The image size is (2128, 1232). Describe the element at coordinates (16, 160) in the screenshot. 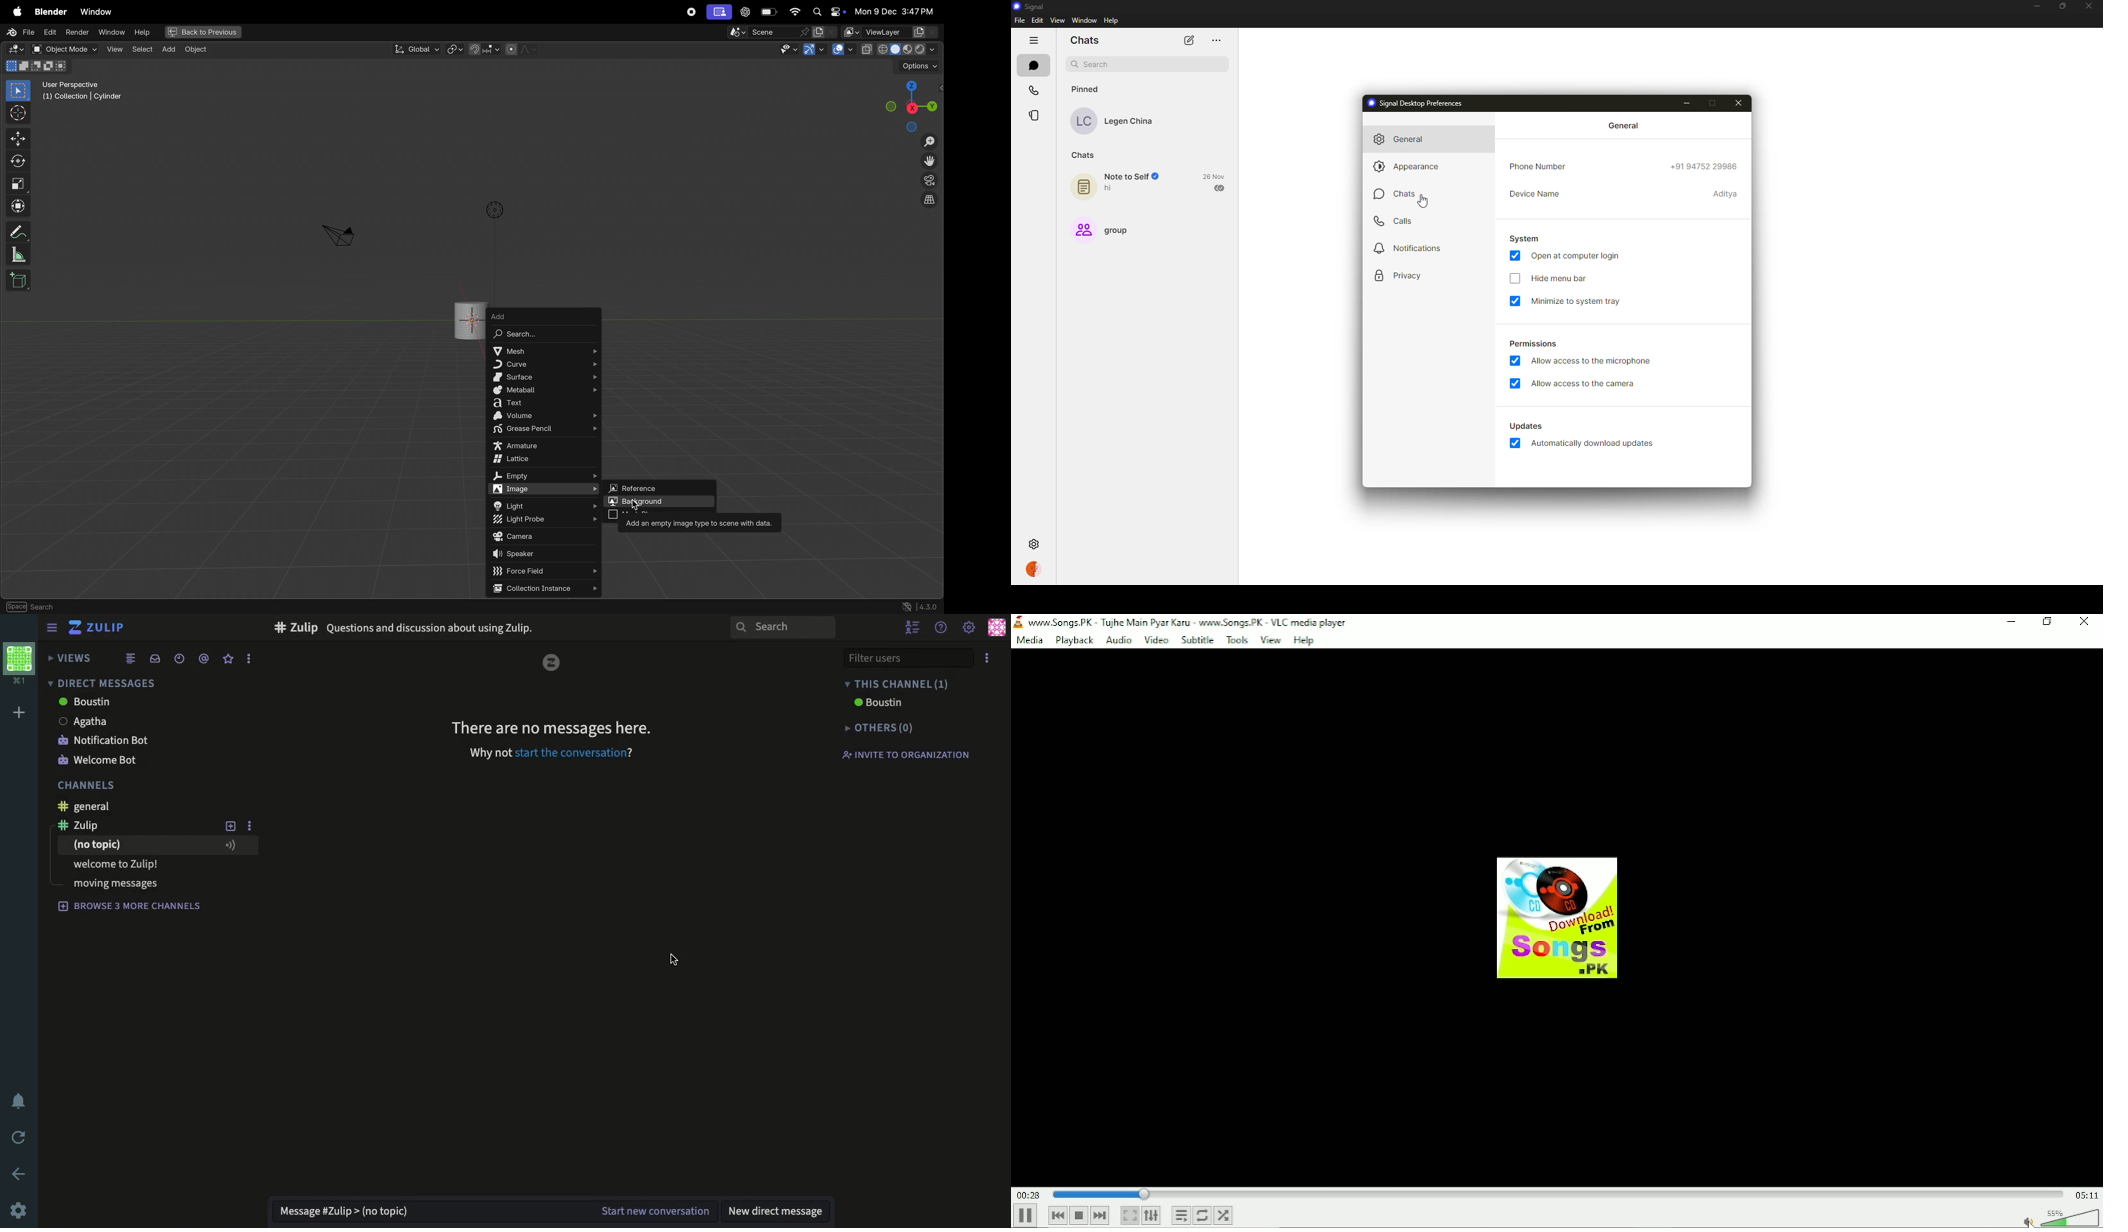

I see `rotate` at that location.